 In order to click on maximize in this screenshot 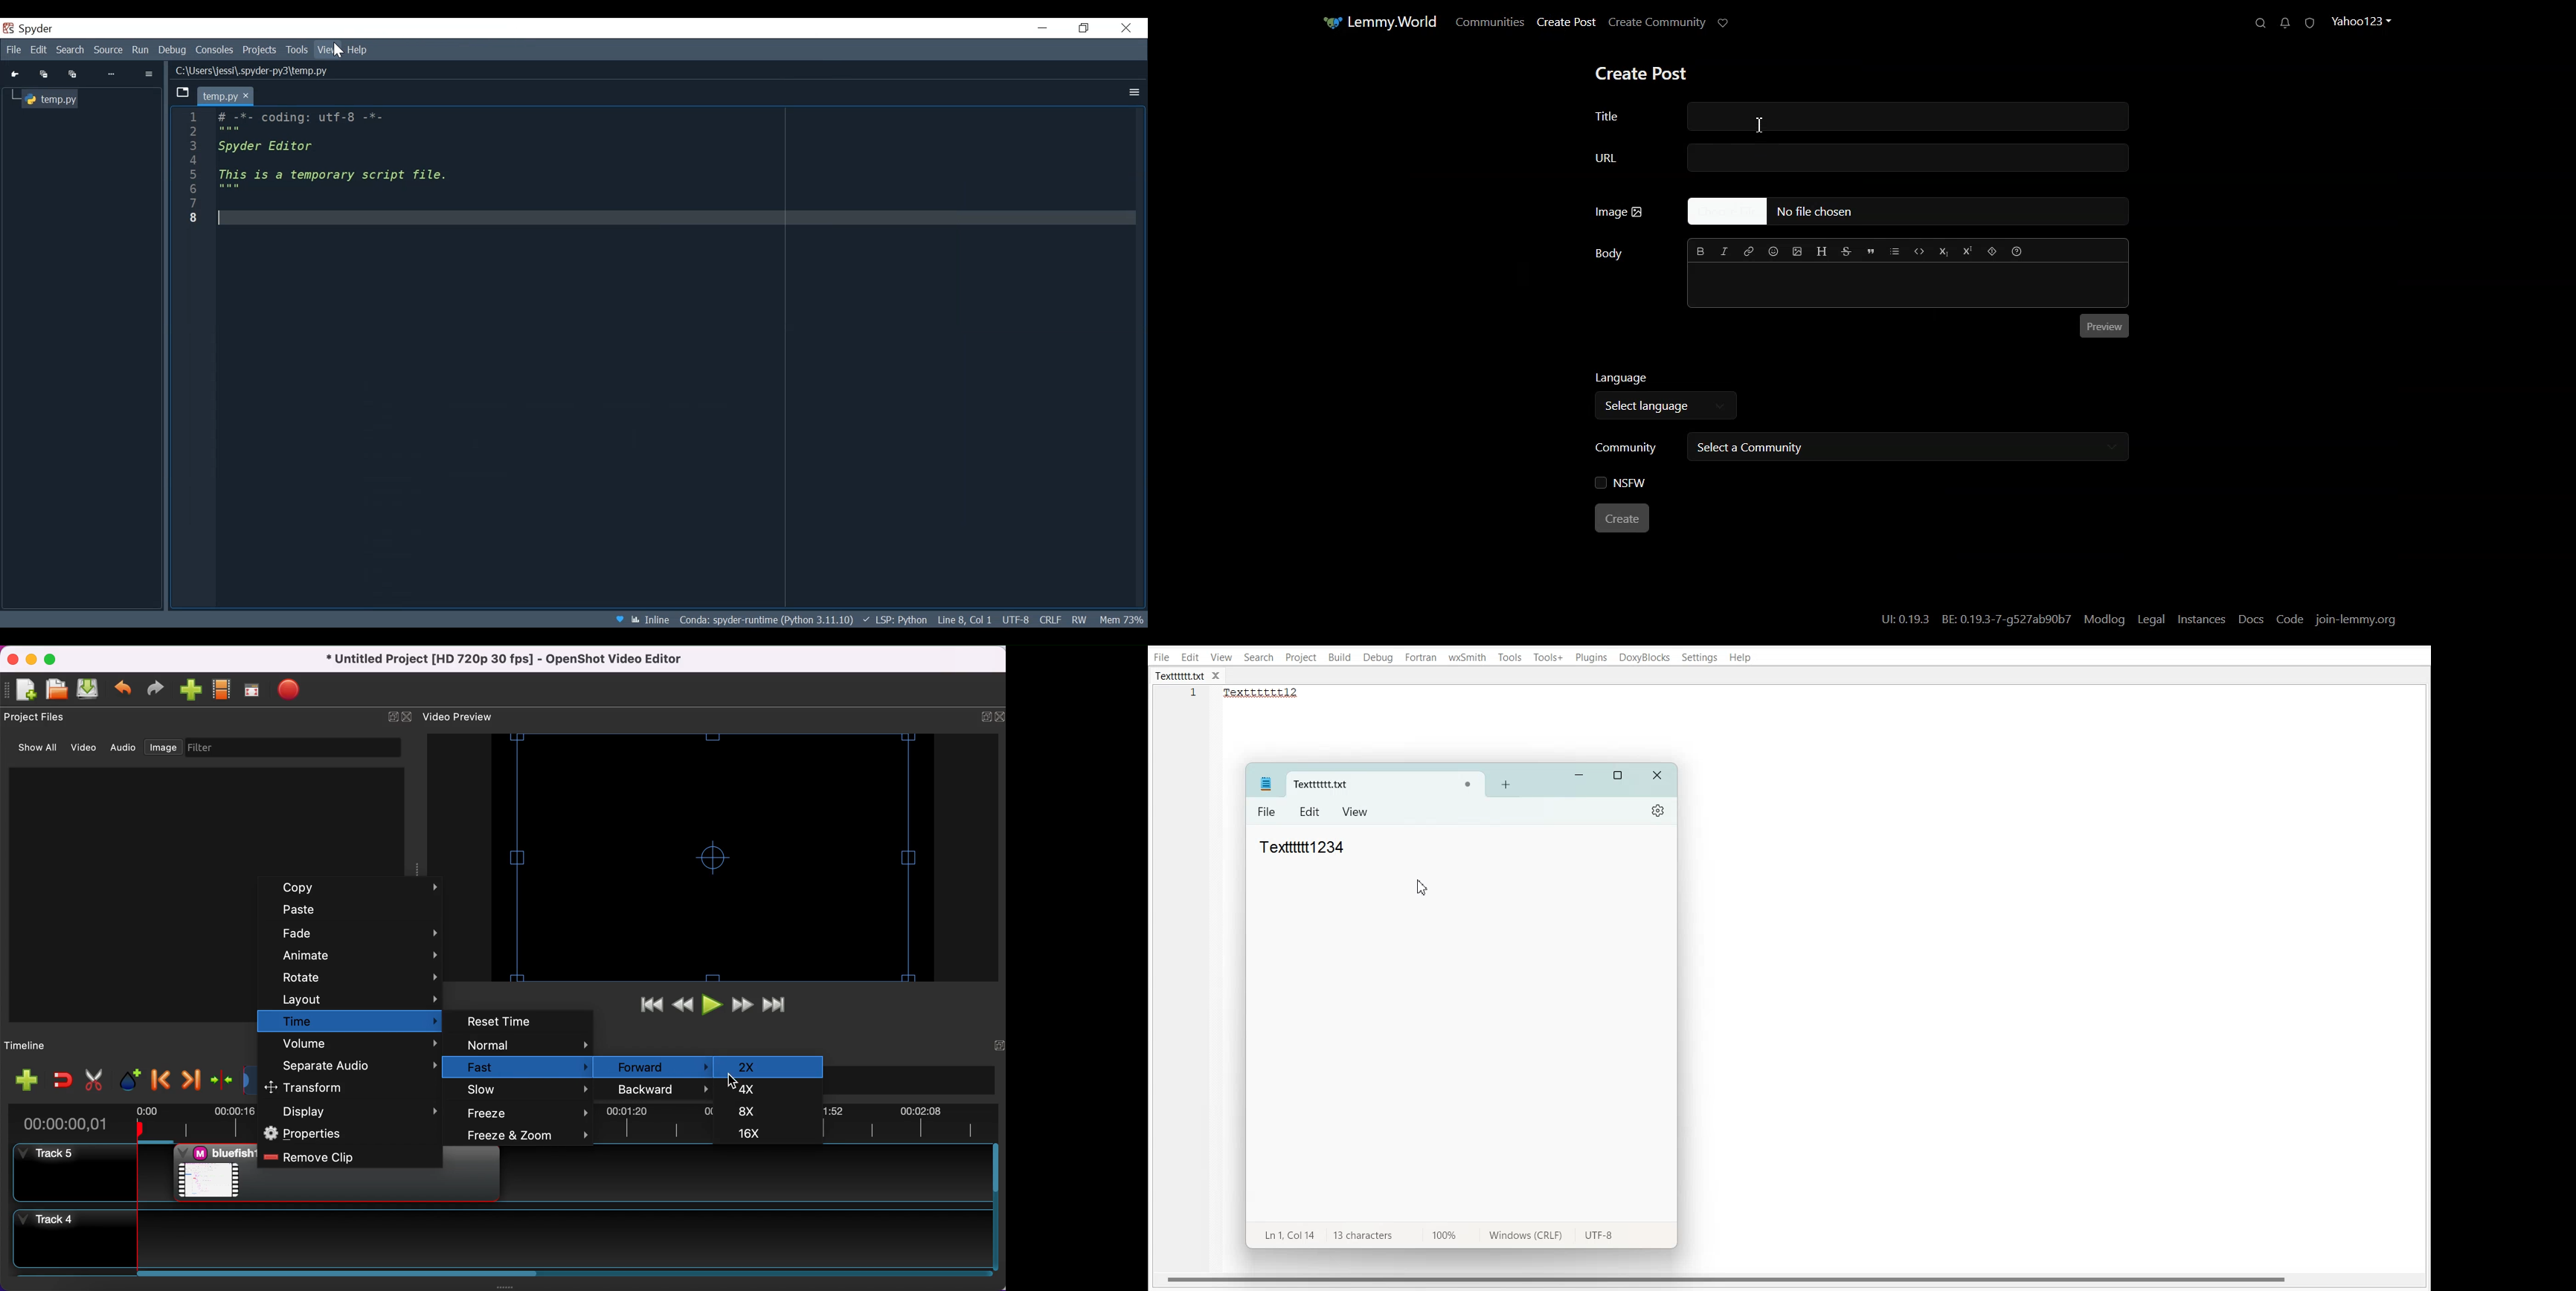, I will do `click(55, 659)`.